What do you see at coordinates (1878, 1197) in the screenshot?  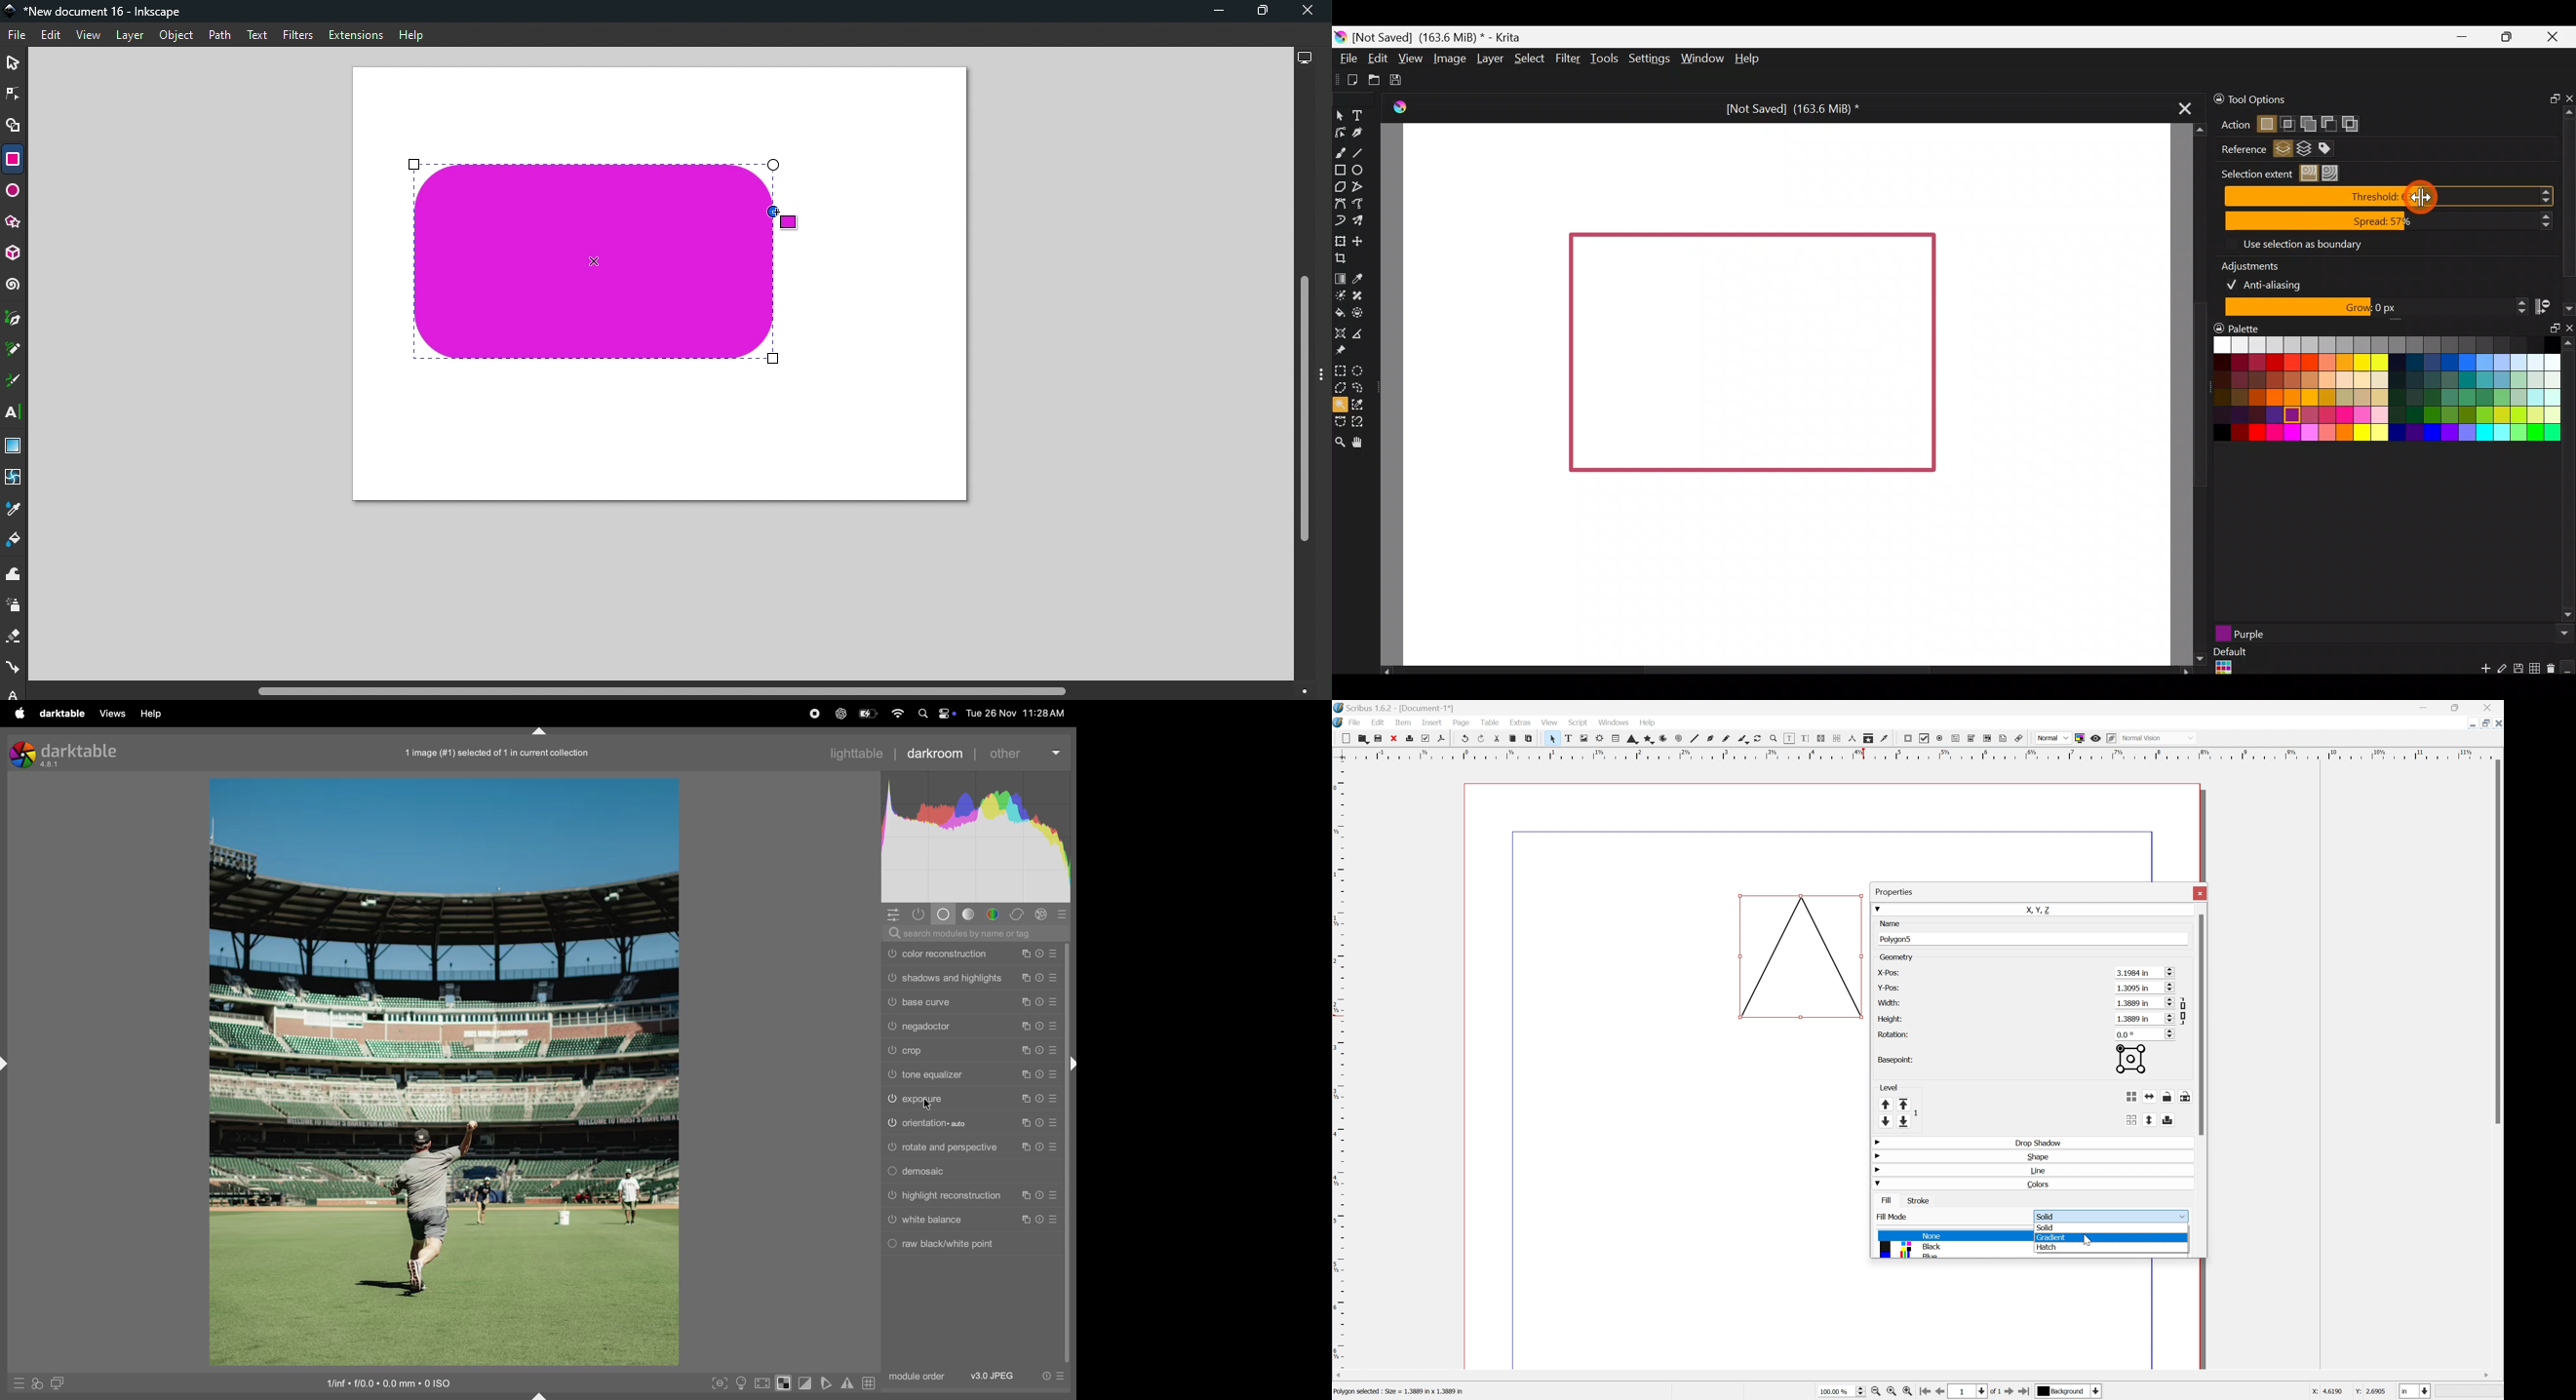 I see `Drop Down` at bounding box center [1878, 1197].